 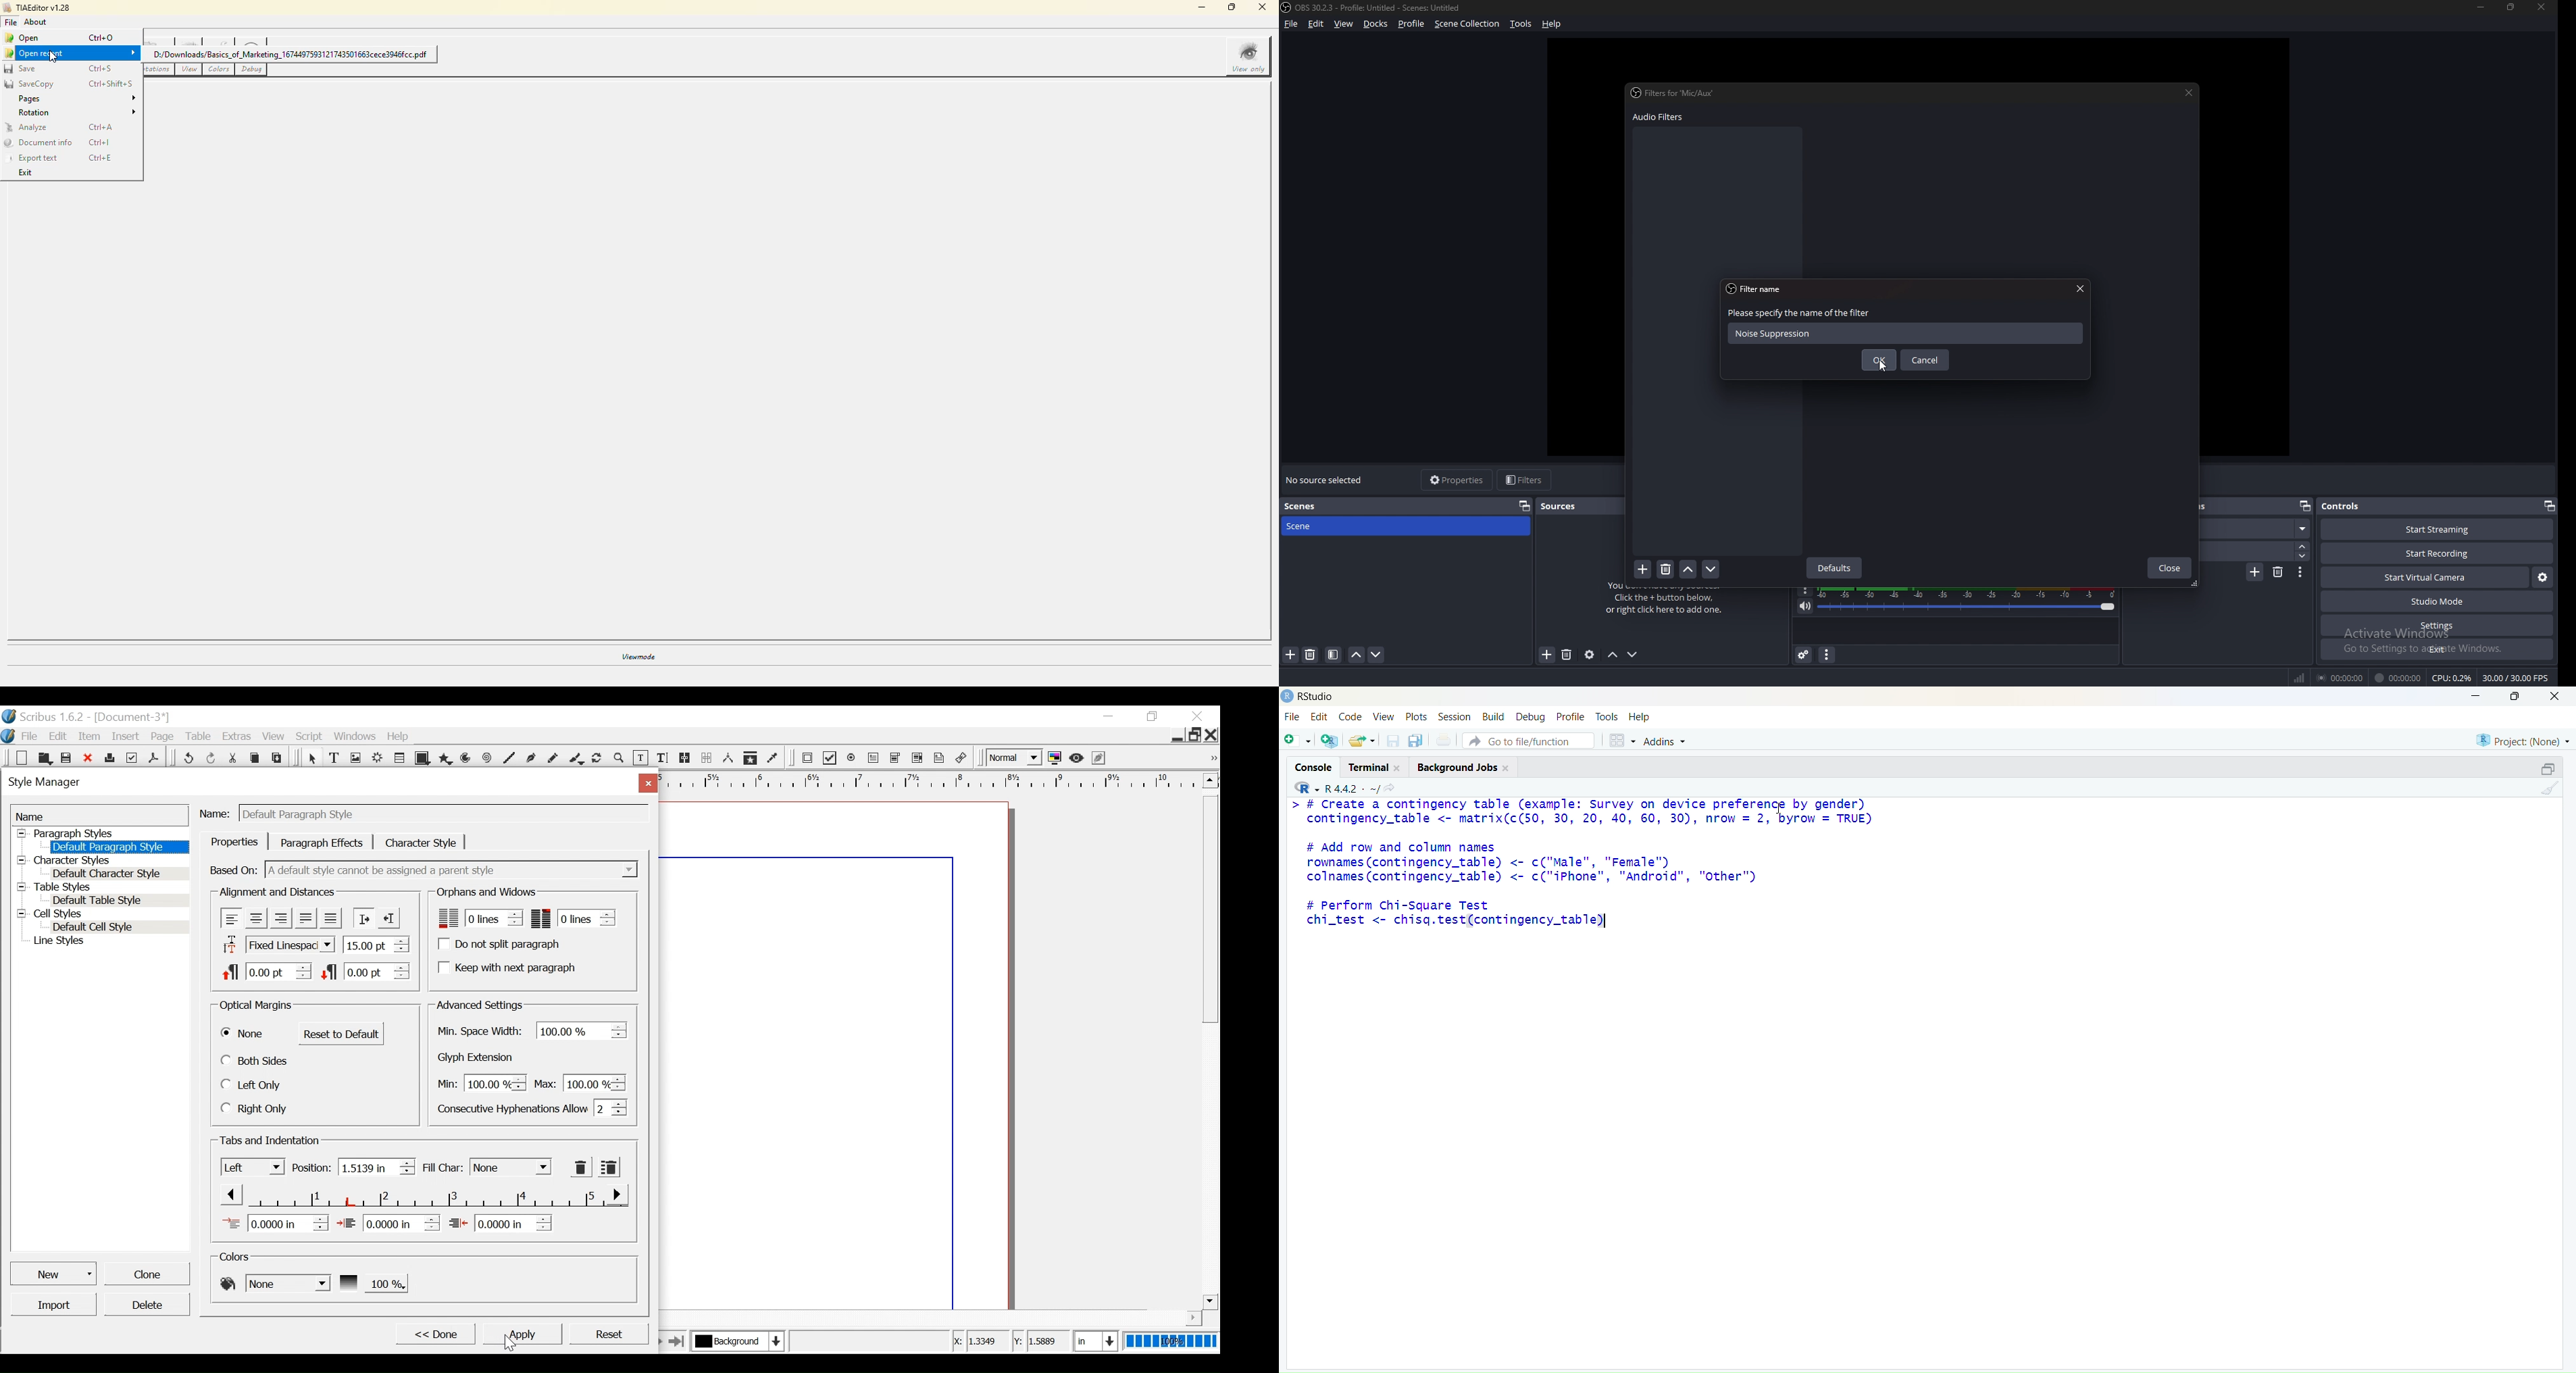 I want to click on Minimum Space Width, so click(x=482, y=1032).